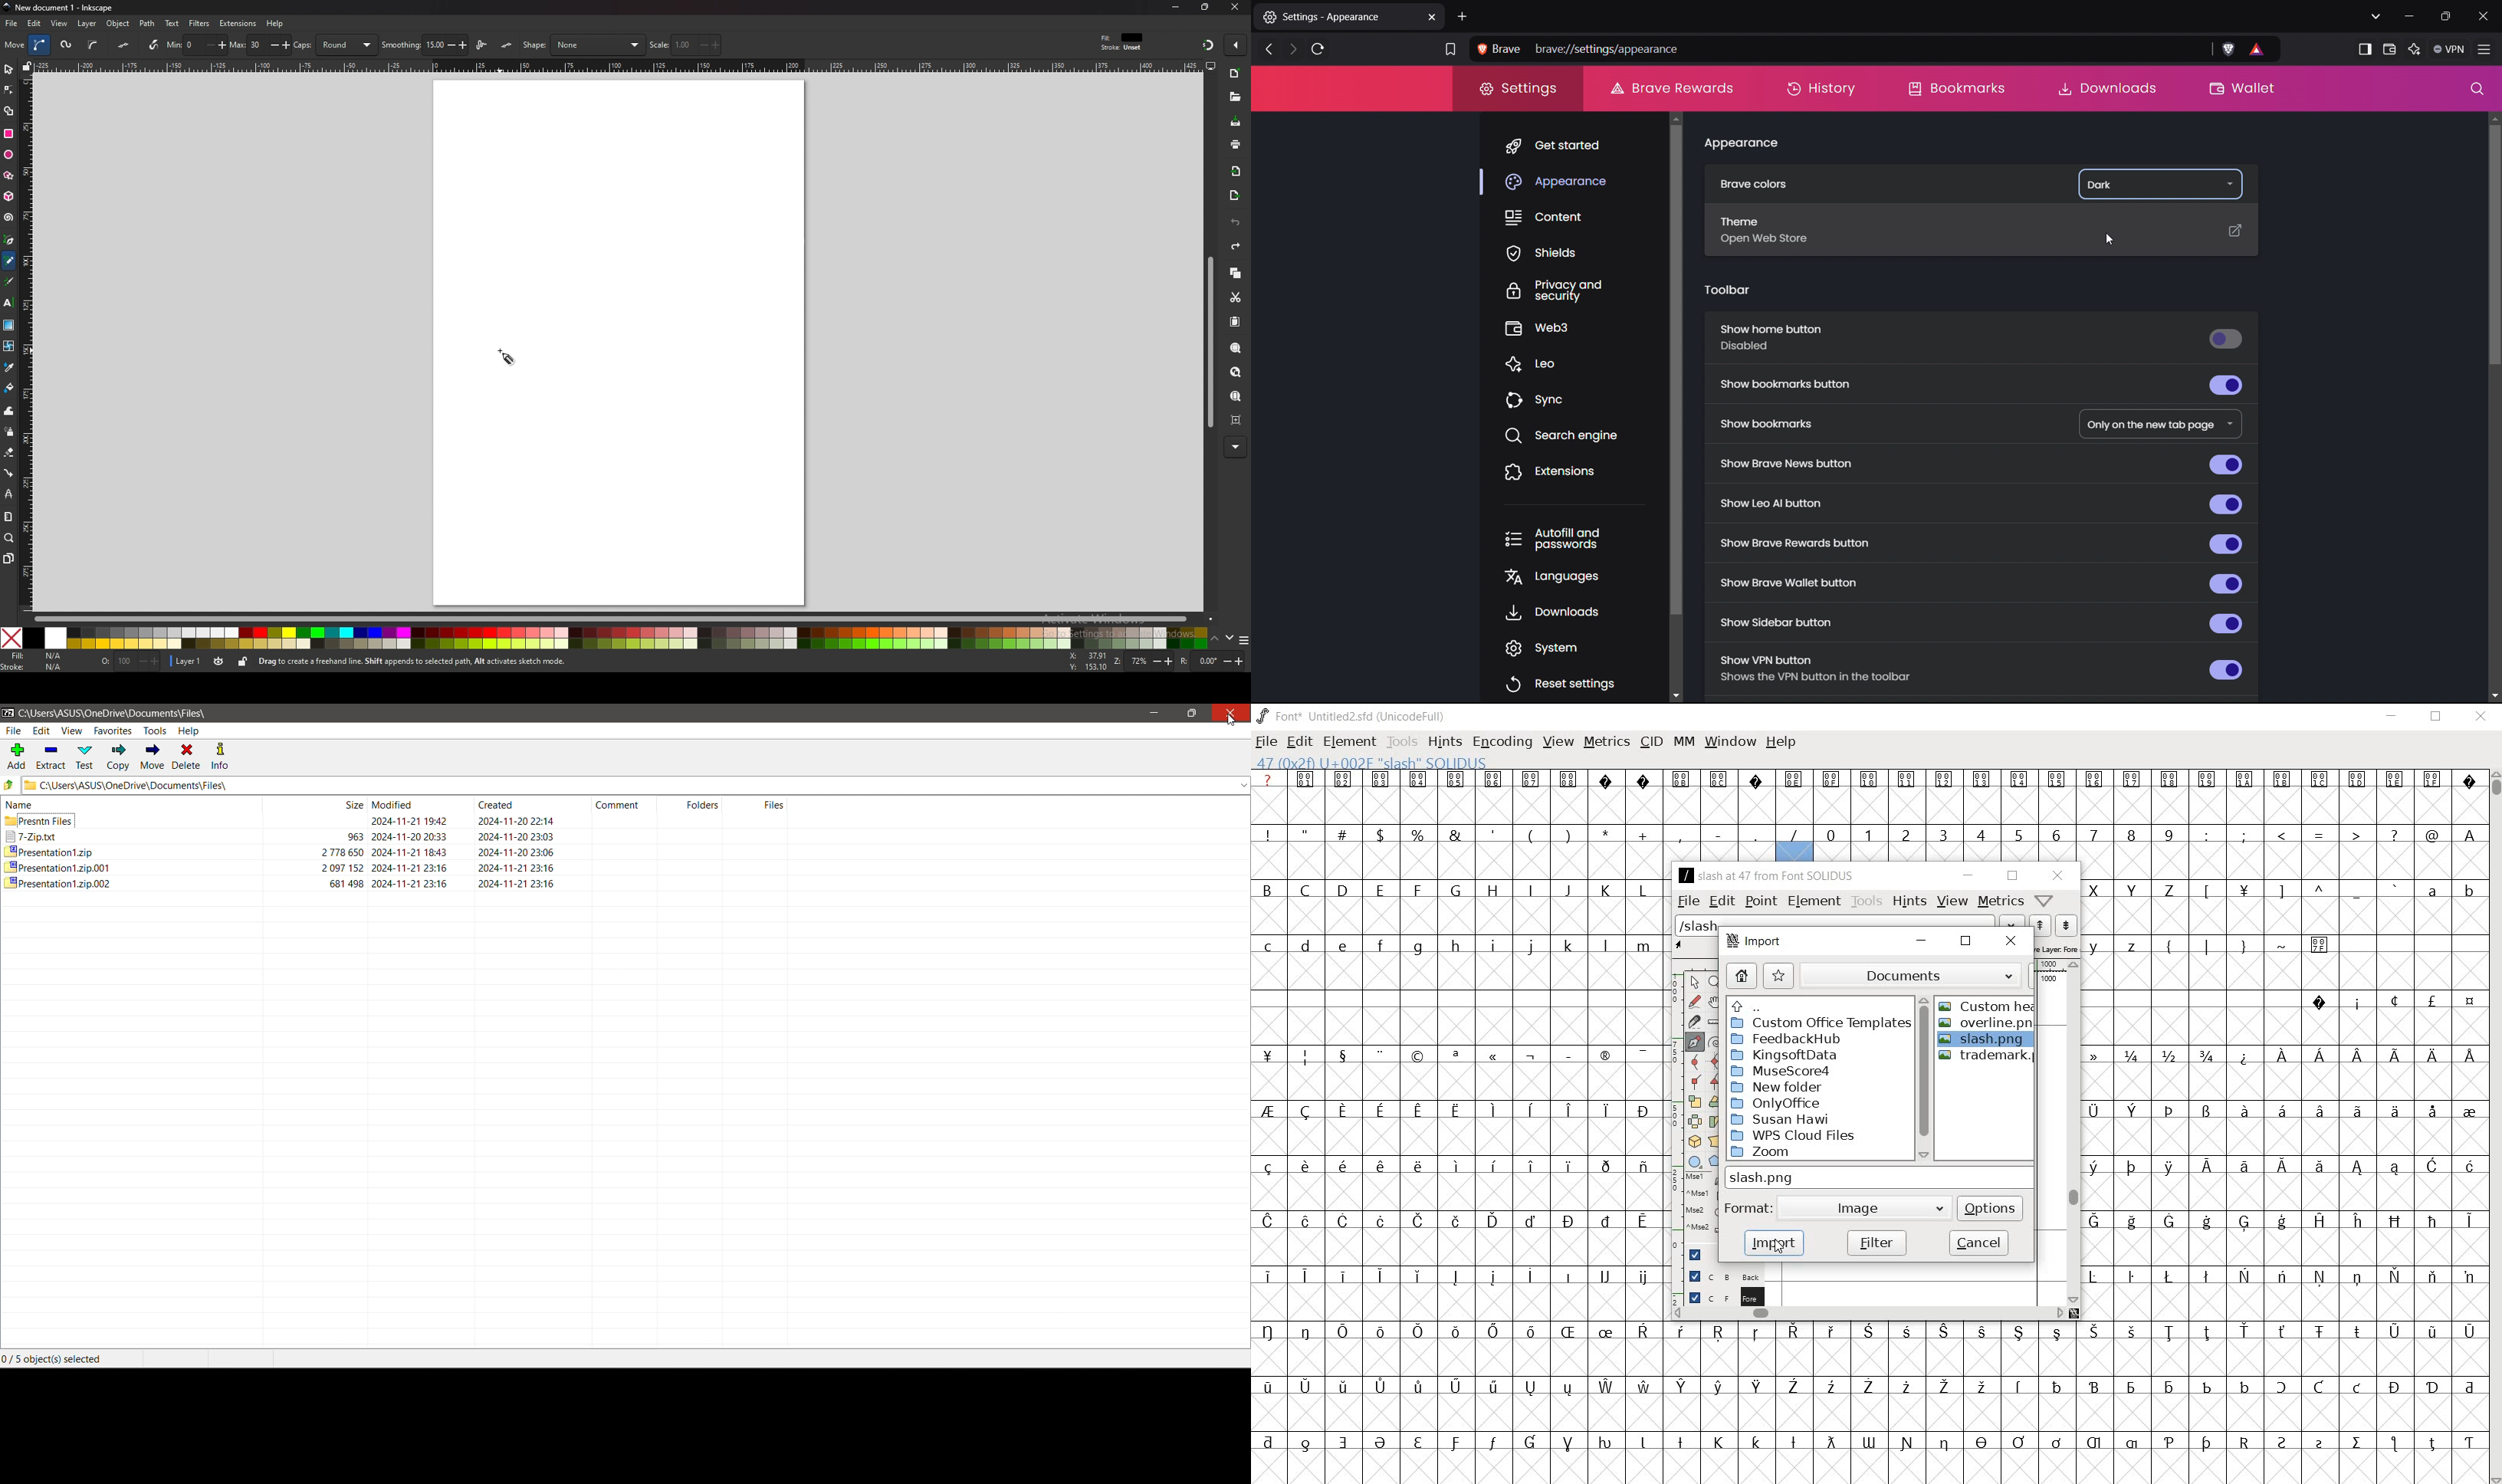 This screenshot has height=1484, width=2520. I want to click on WINDOW, so click(1729, 742).